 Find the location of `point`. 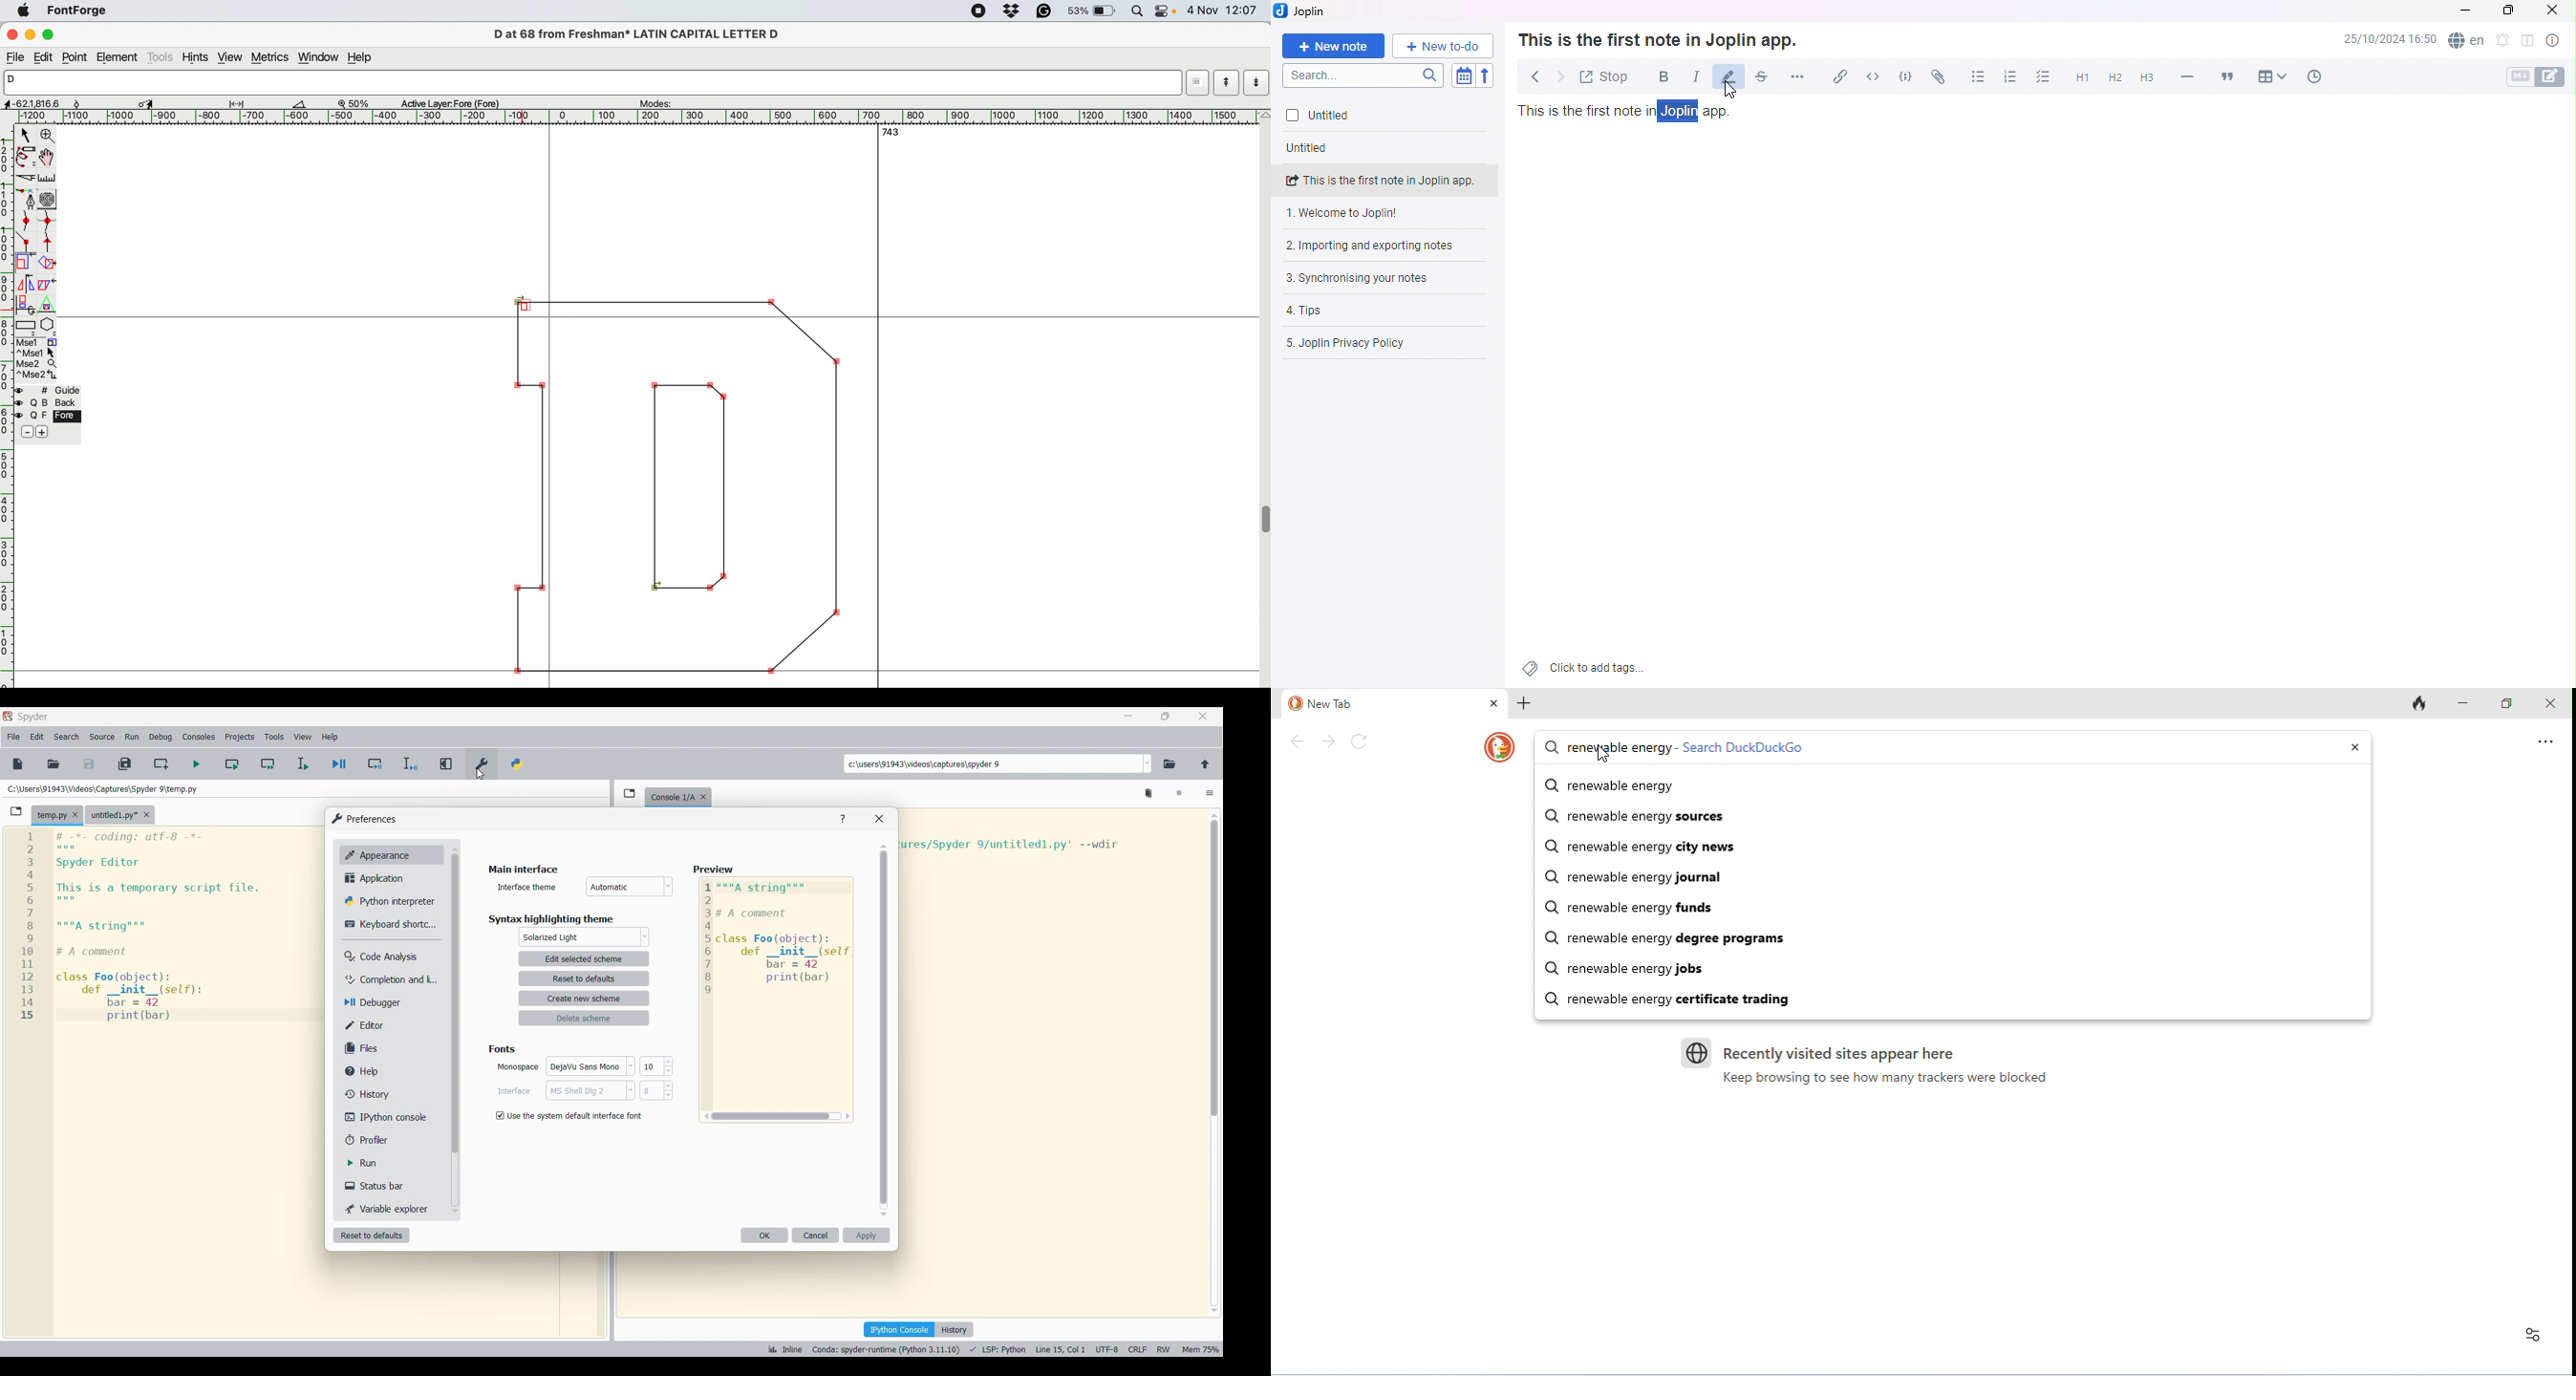

point is located at coordinates (75, 57).